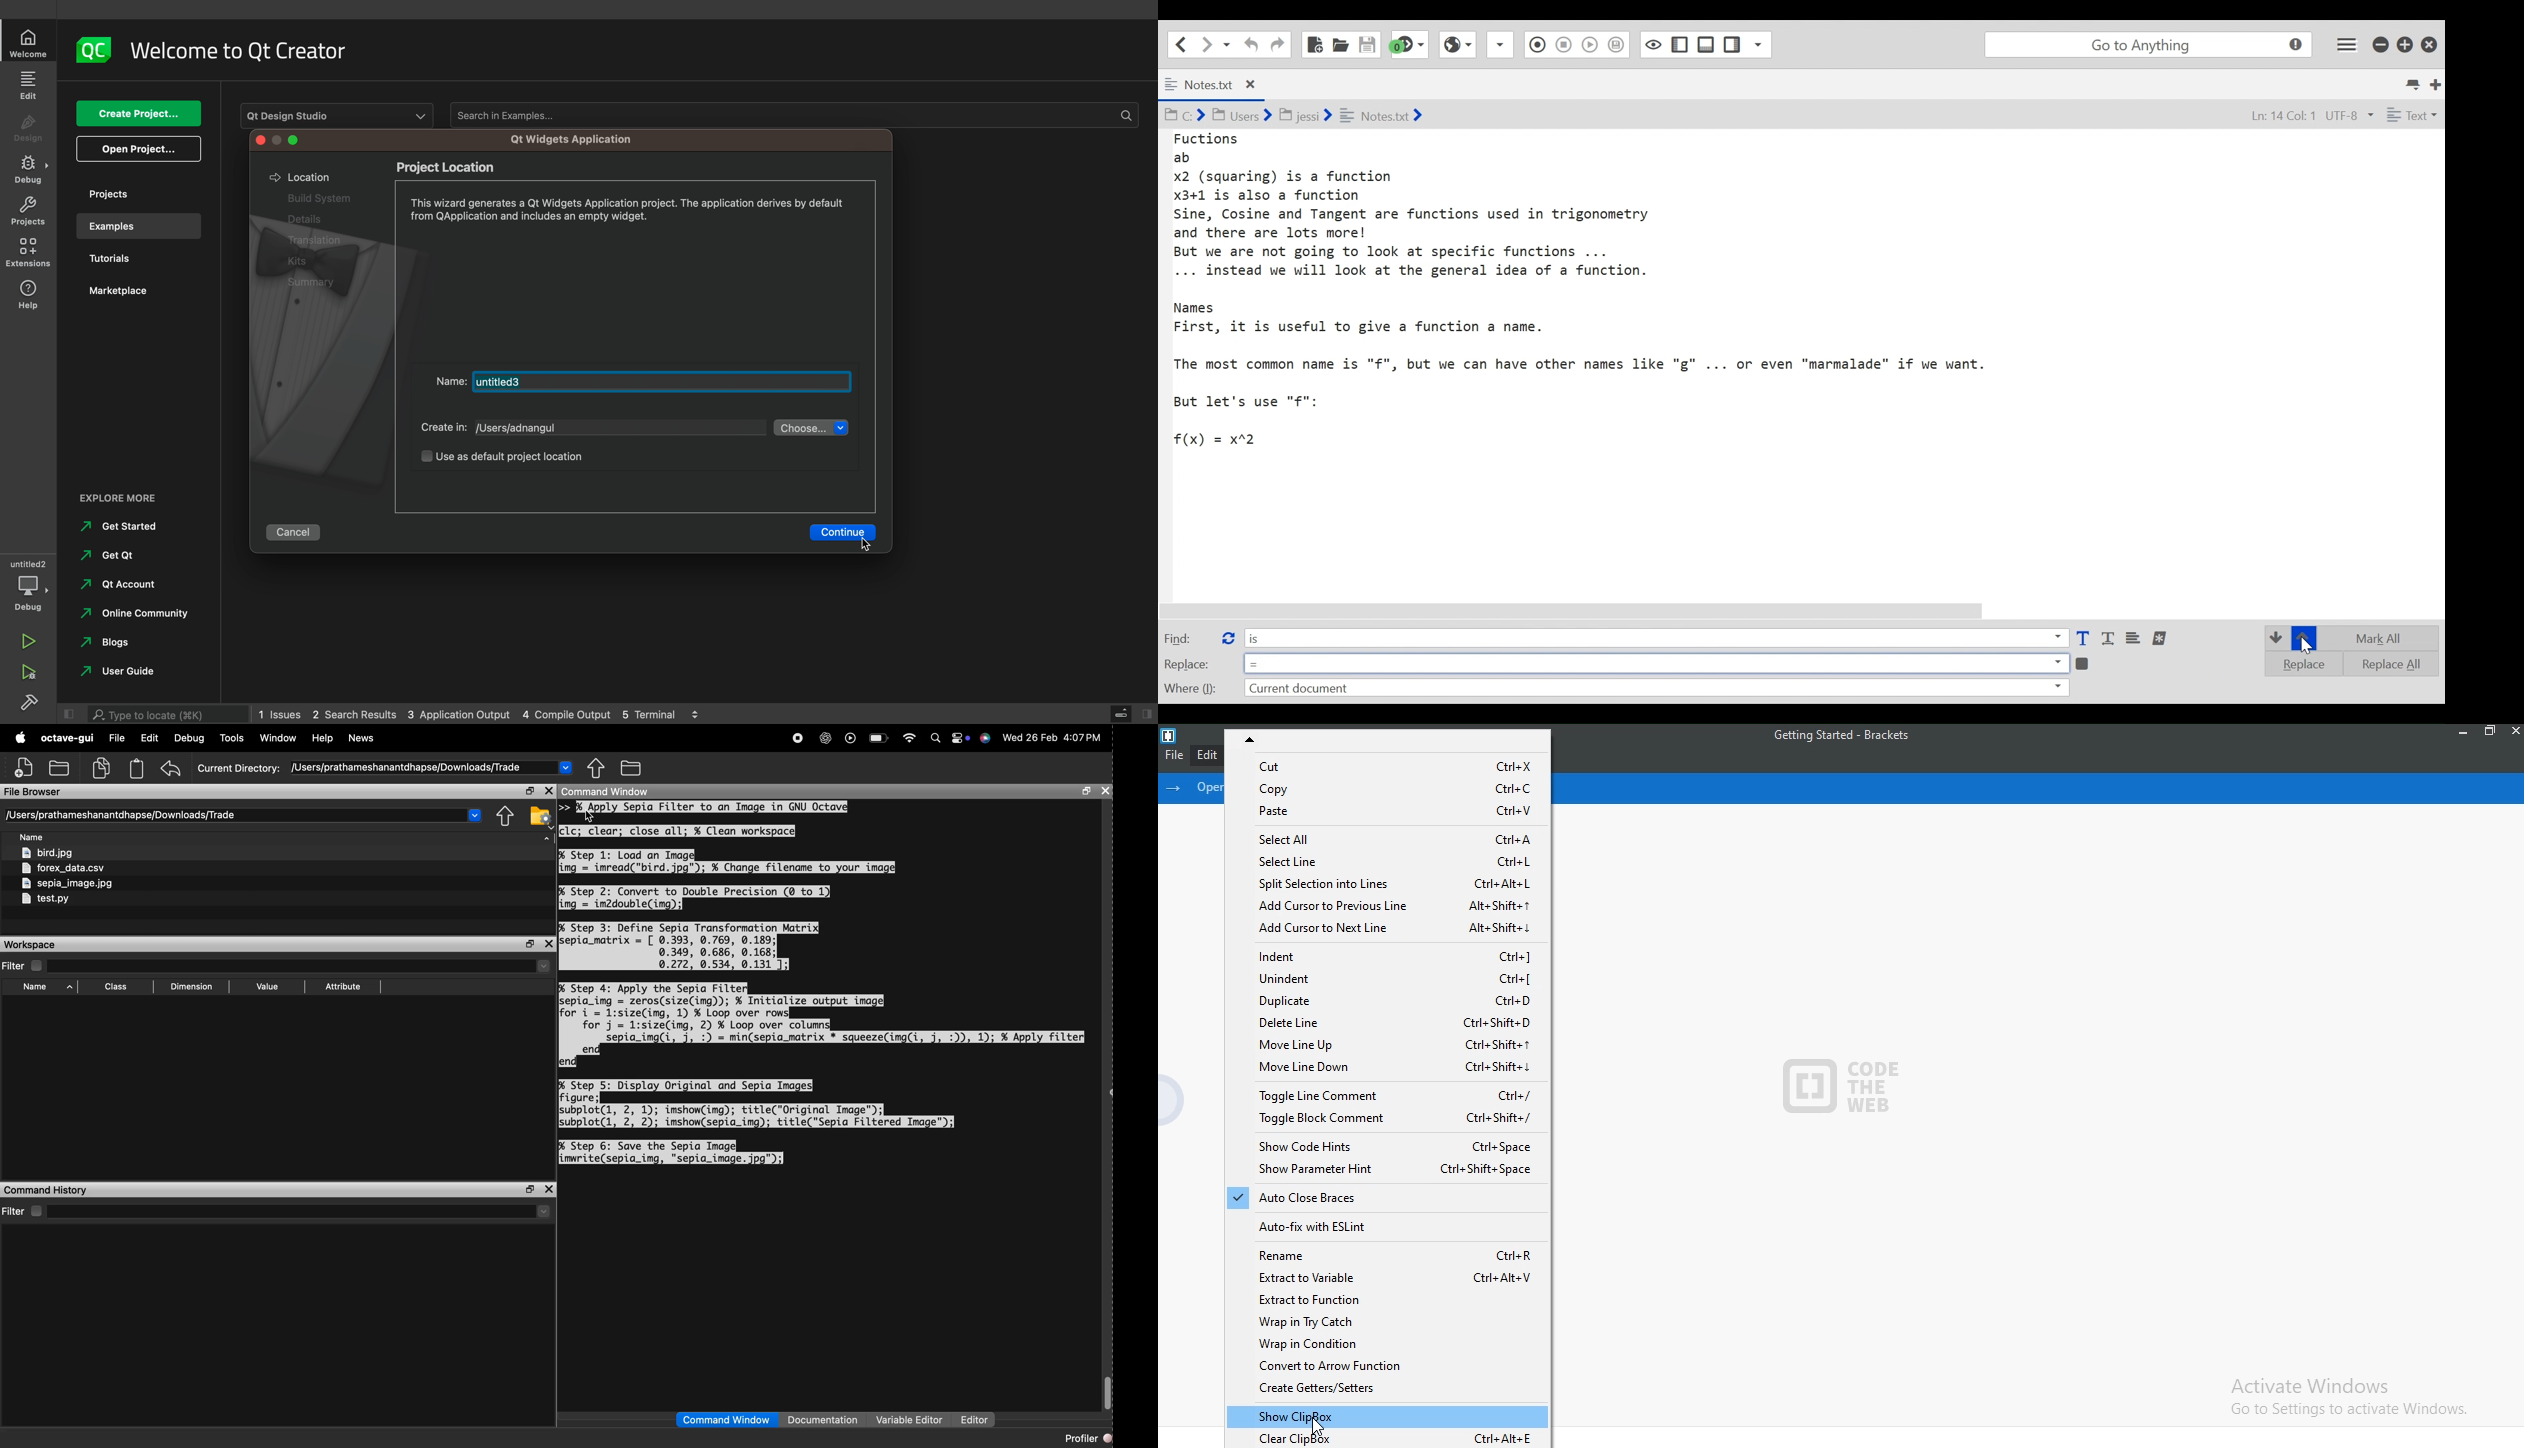 The width and height of the screenshot is (2548, 1456). Describe the element at coordinates (139, 149) in the screenshot. I see `open` at that location.